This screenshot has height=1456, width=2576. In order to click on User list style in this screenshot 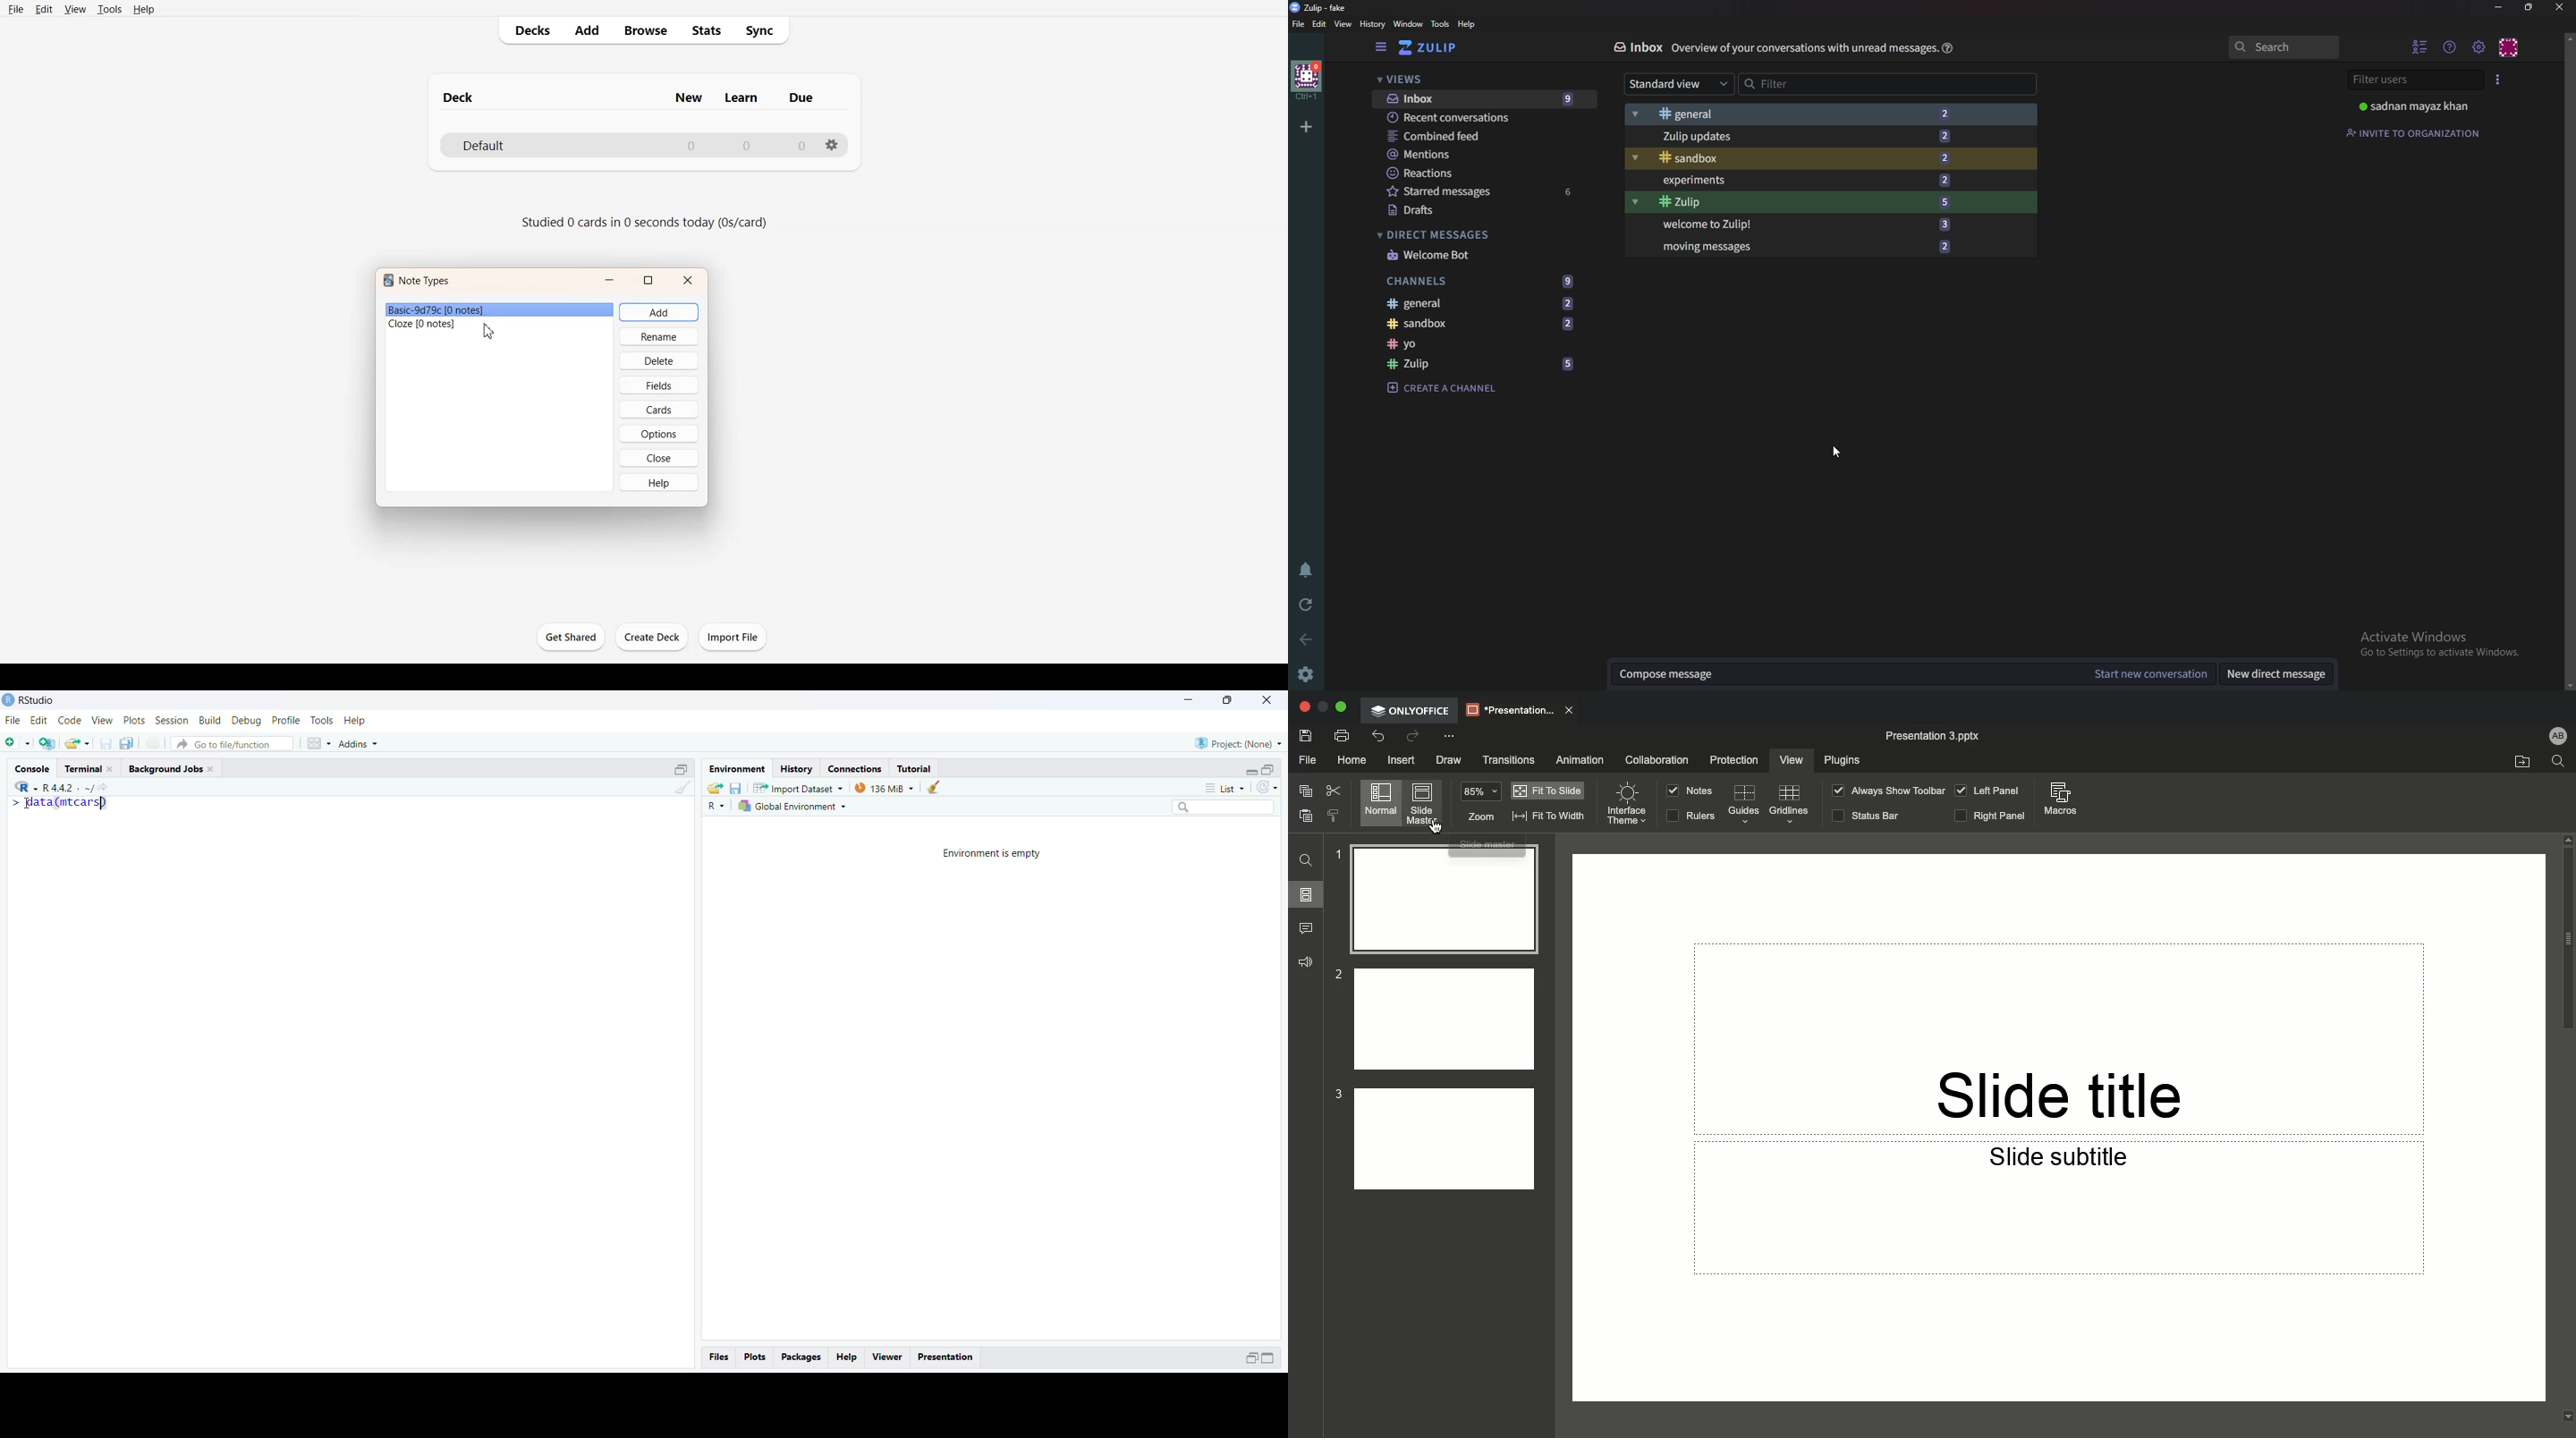, I will do `click(2500, 78)`.